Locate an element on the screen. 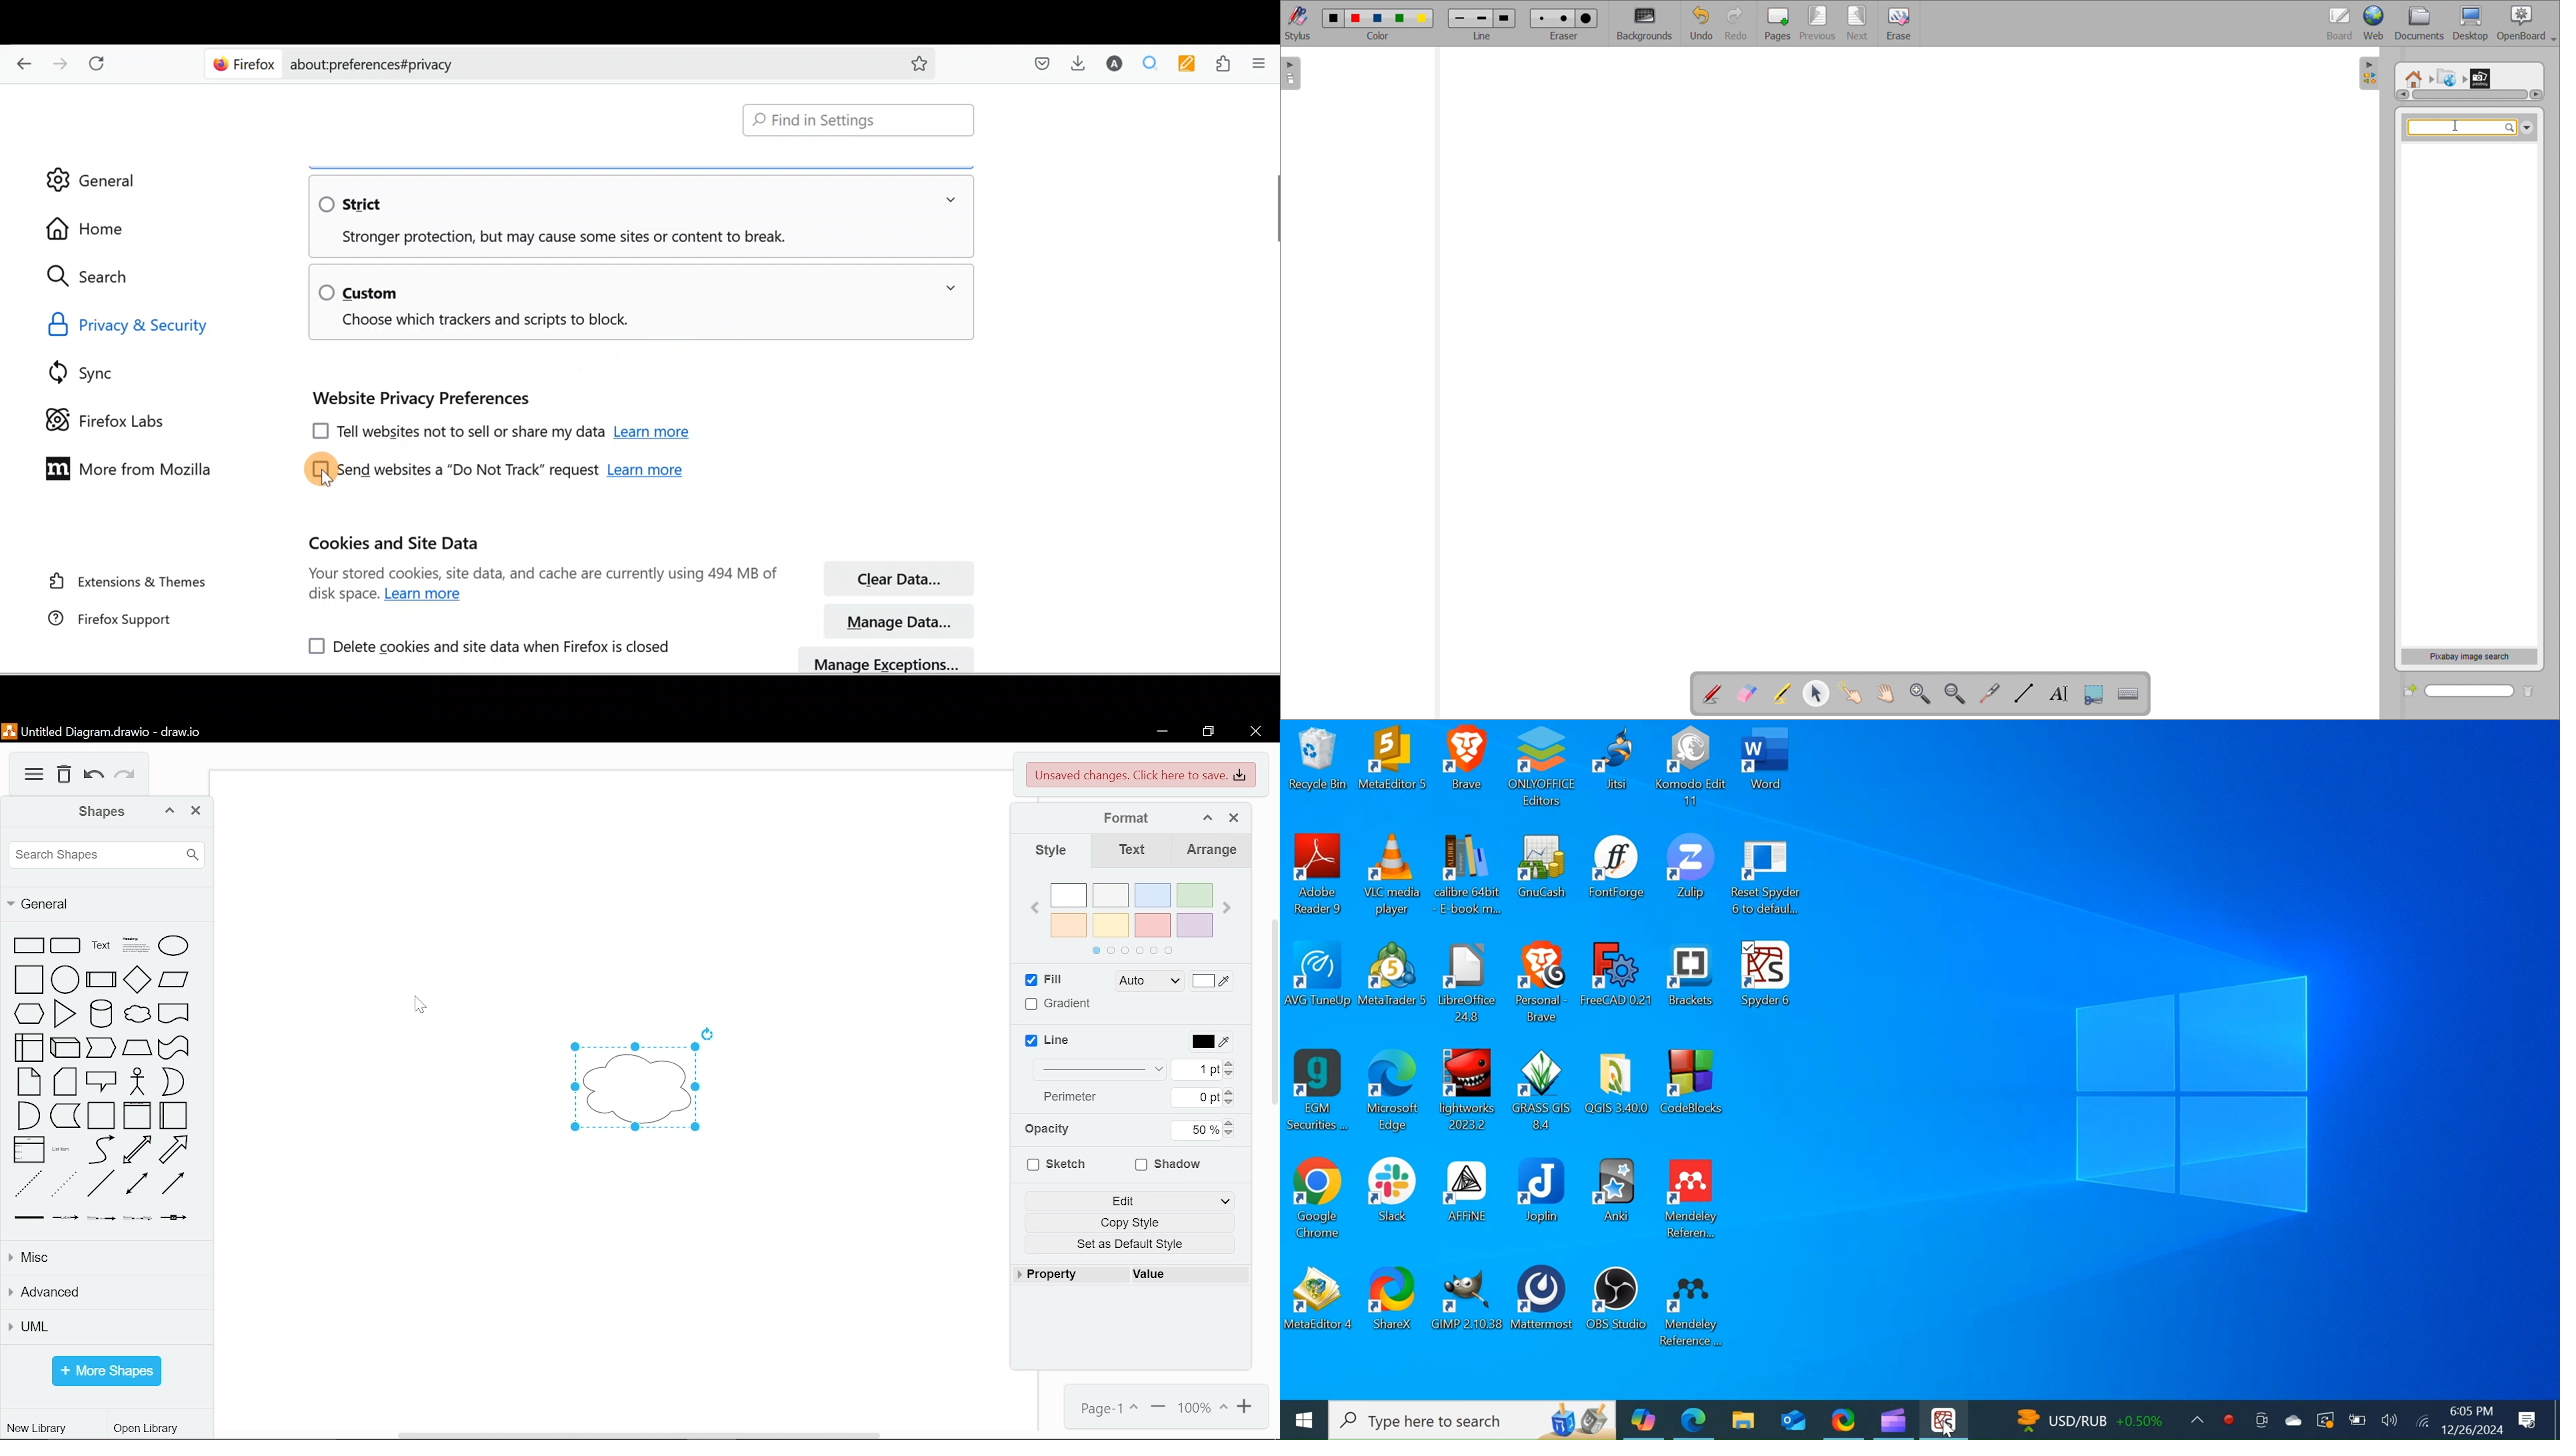 This screenshot has width=2576, height=1456. Delete cookies and site data when Firefox is closed is located at coordinates (482, 644).